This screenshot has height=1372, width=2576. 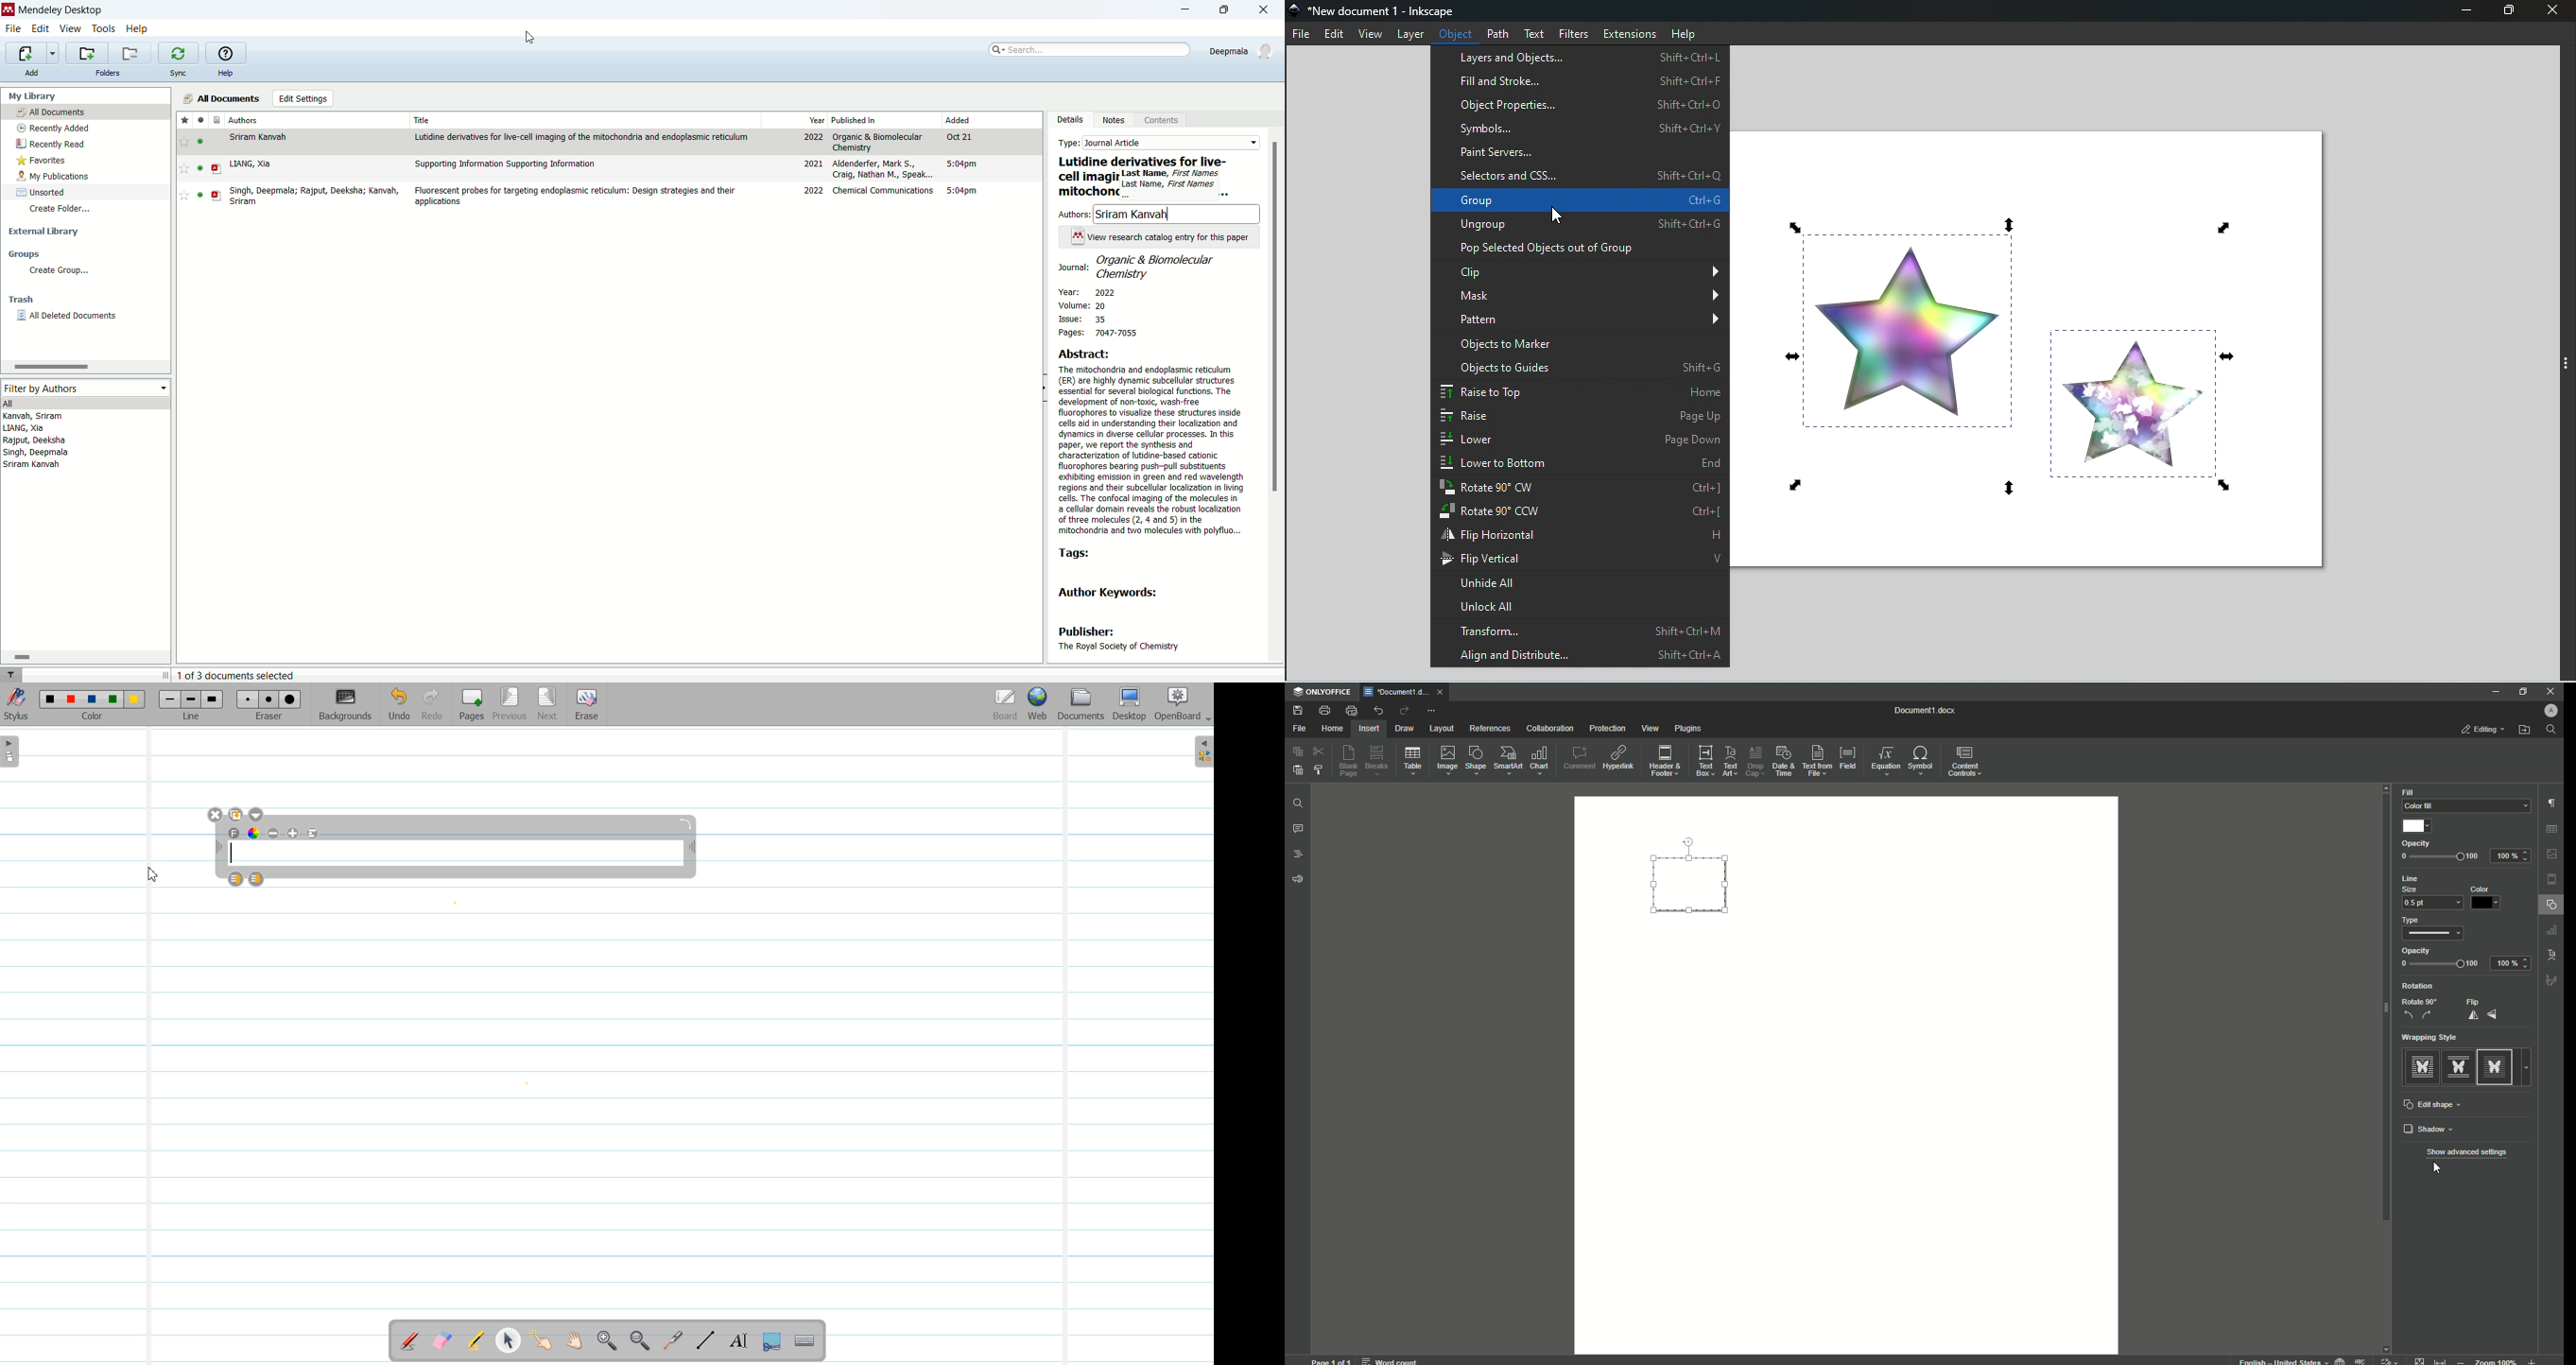 I want to click on 5:04pm, so click(x=964, y=165).